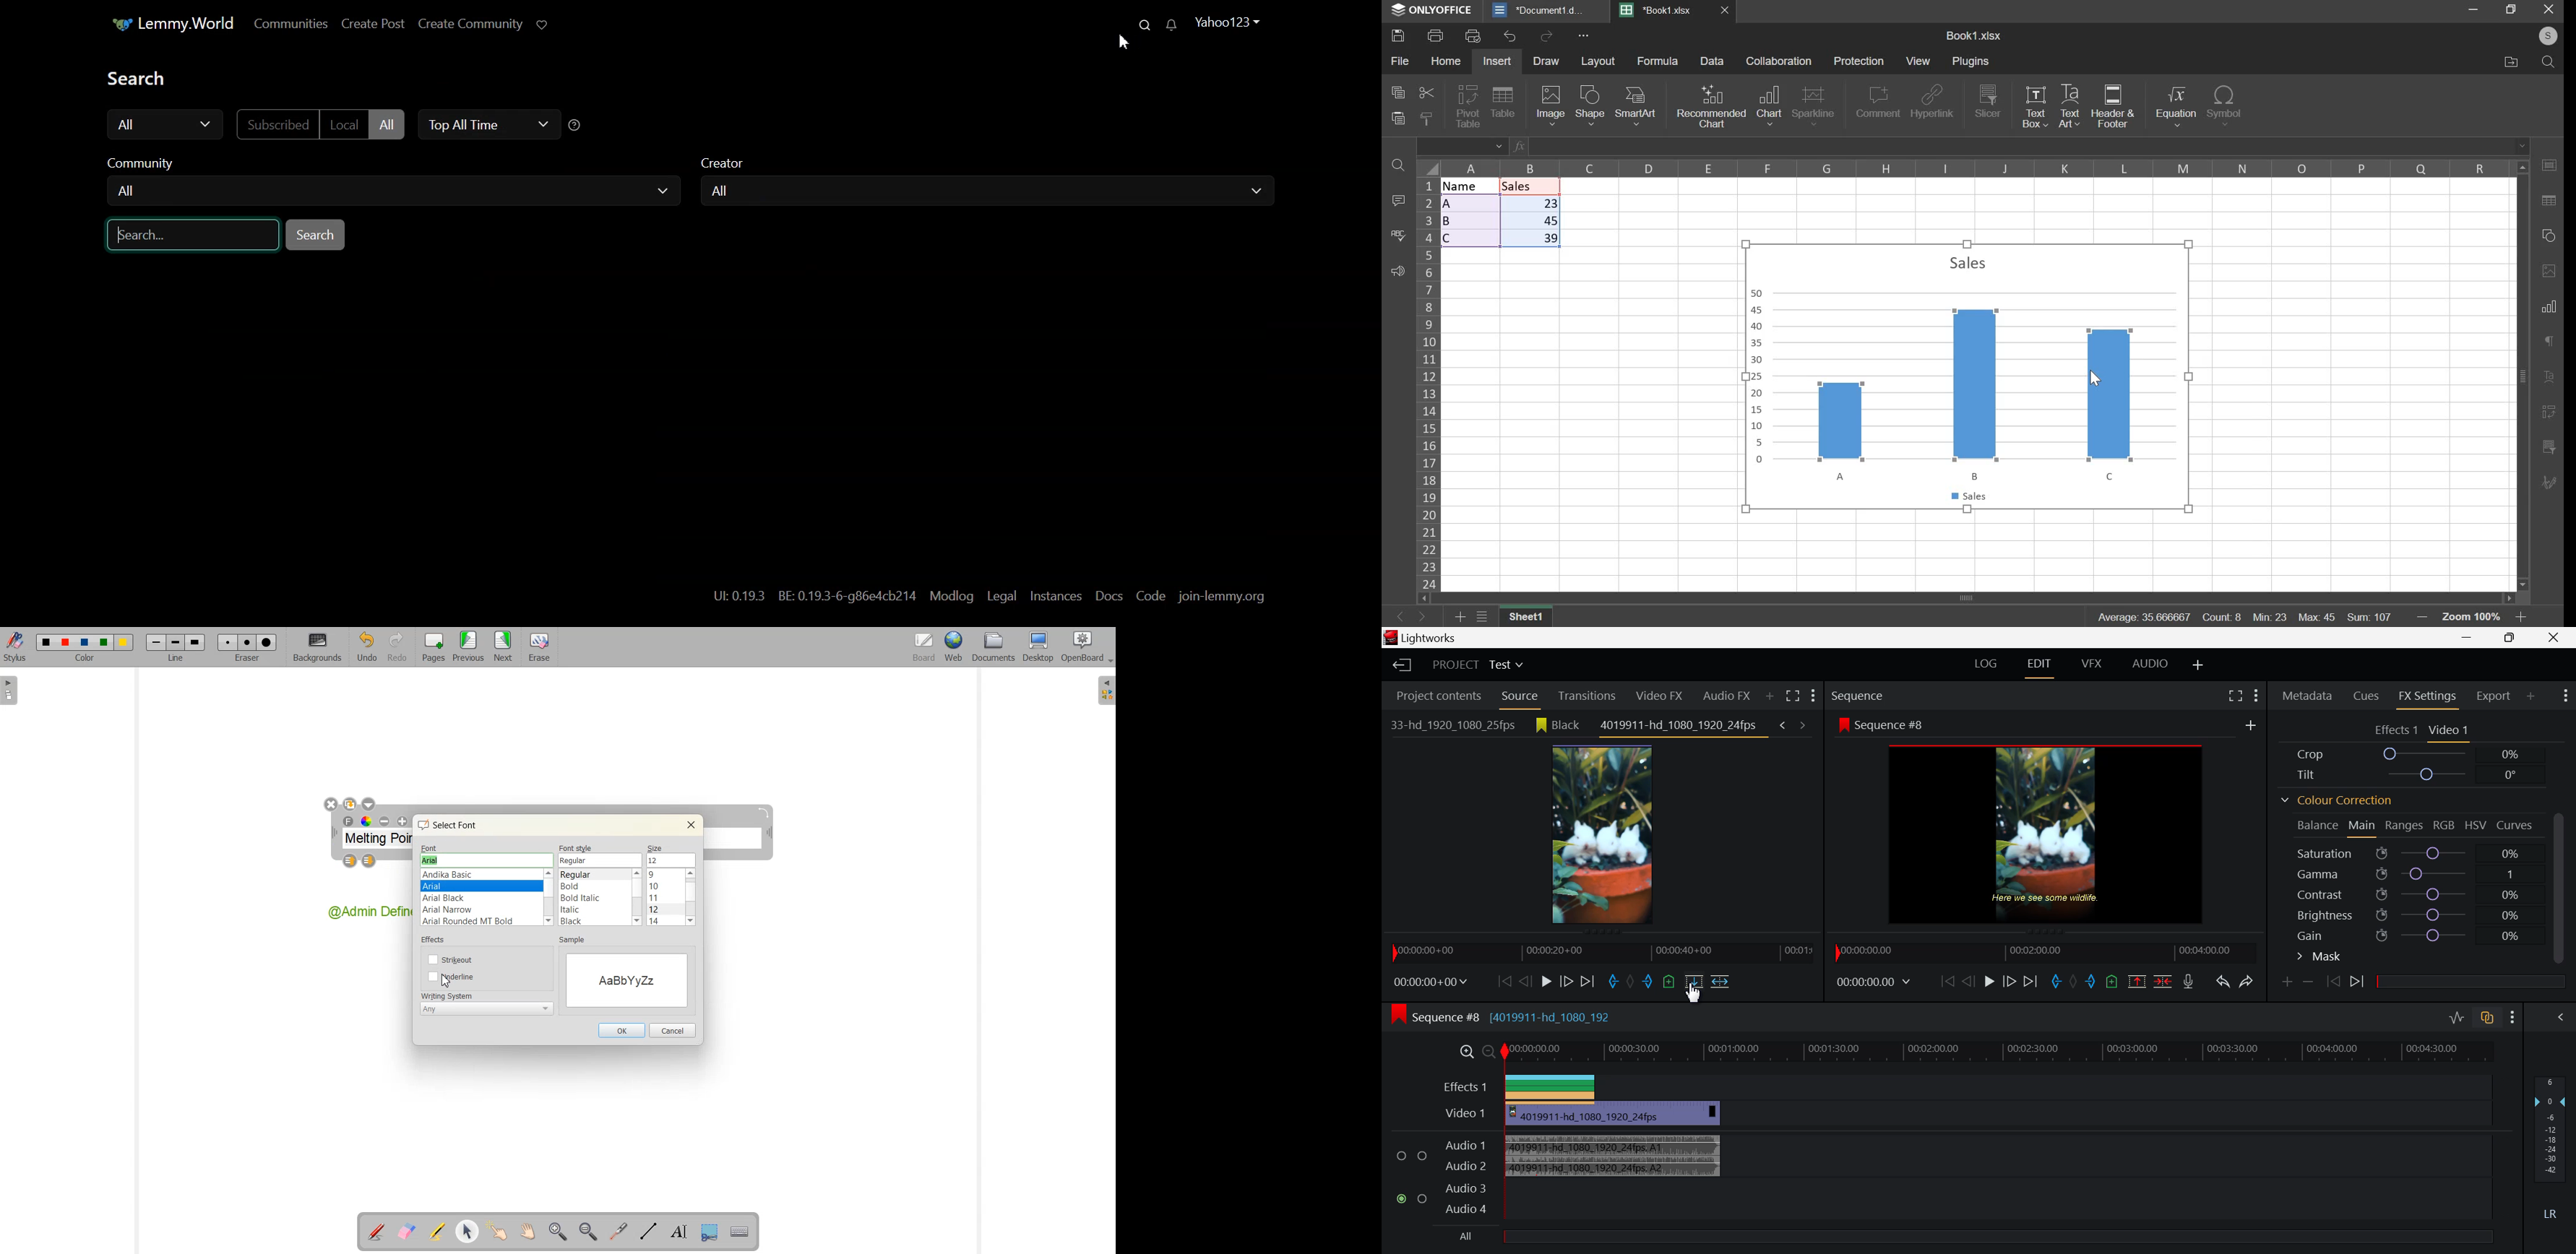 The width and height of the screenshot is (2576, 1260). What do you see at coordinates (2176, 106) in the screenshot?
I see `equation` at bounding box center [2176, 106].